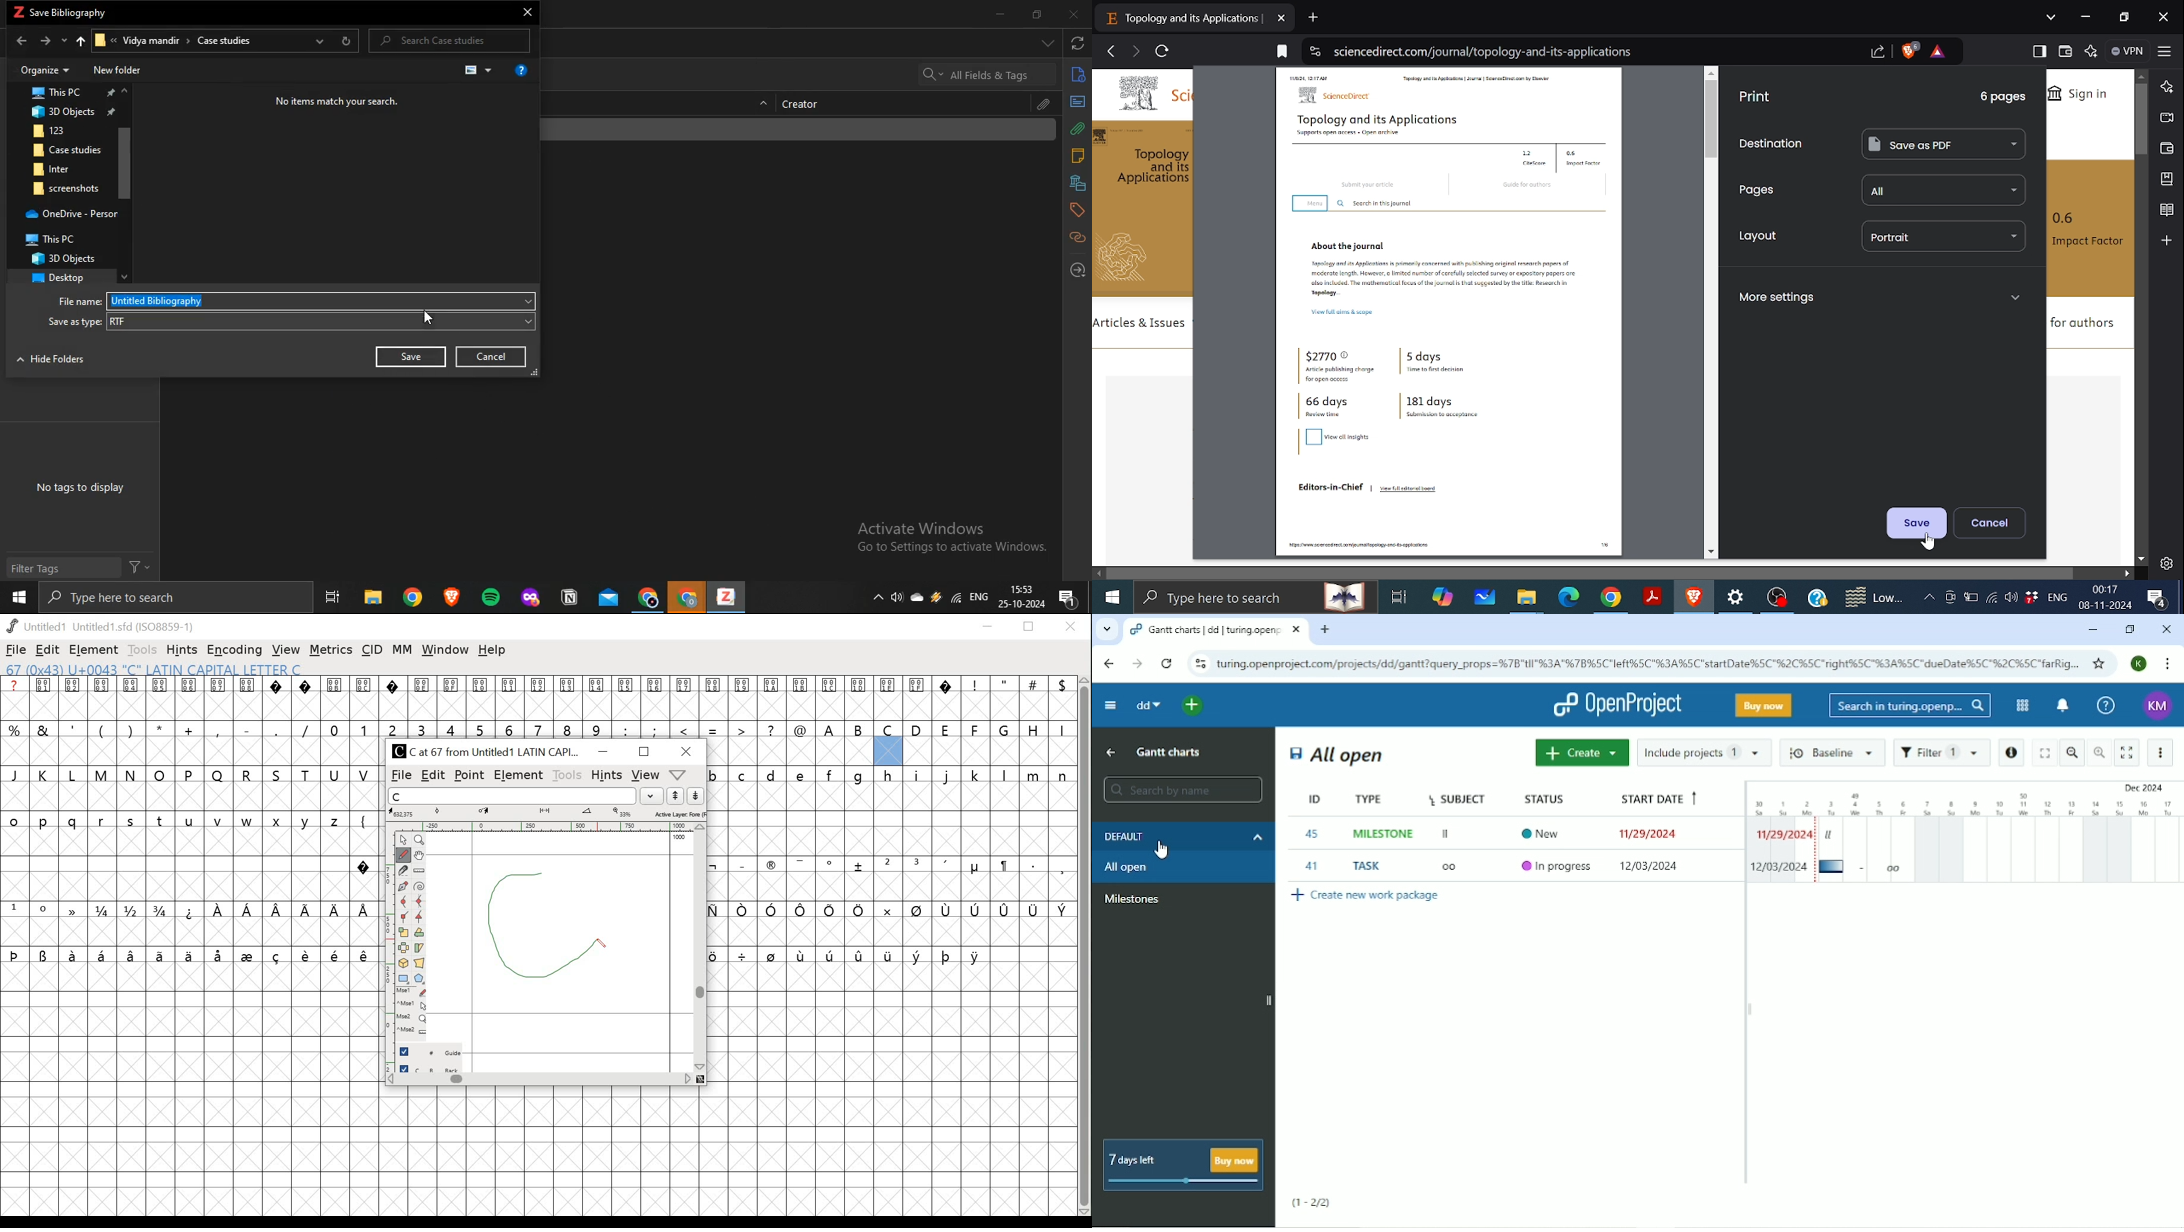 Image resolution: width=2184 pixels, height=1232 pixels. What do you see at coordinates (1311, 1203) in the screenshot?
I see `(1-2/2)` at bounding box center [1311, 1203].